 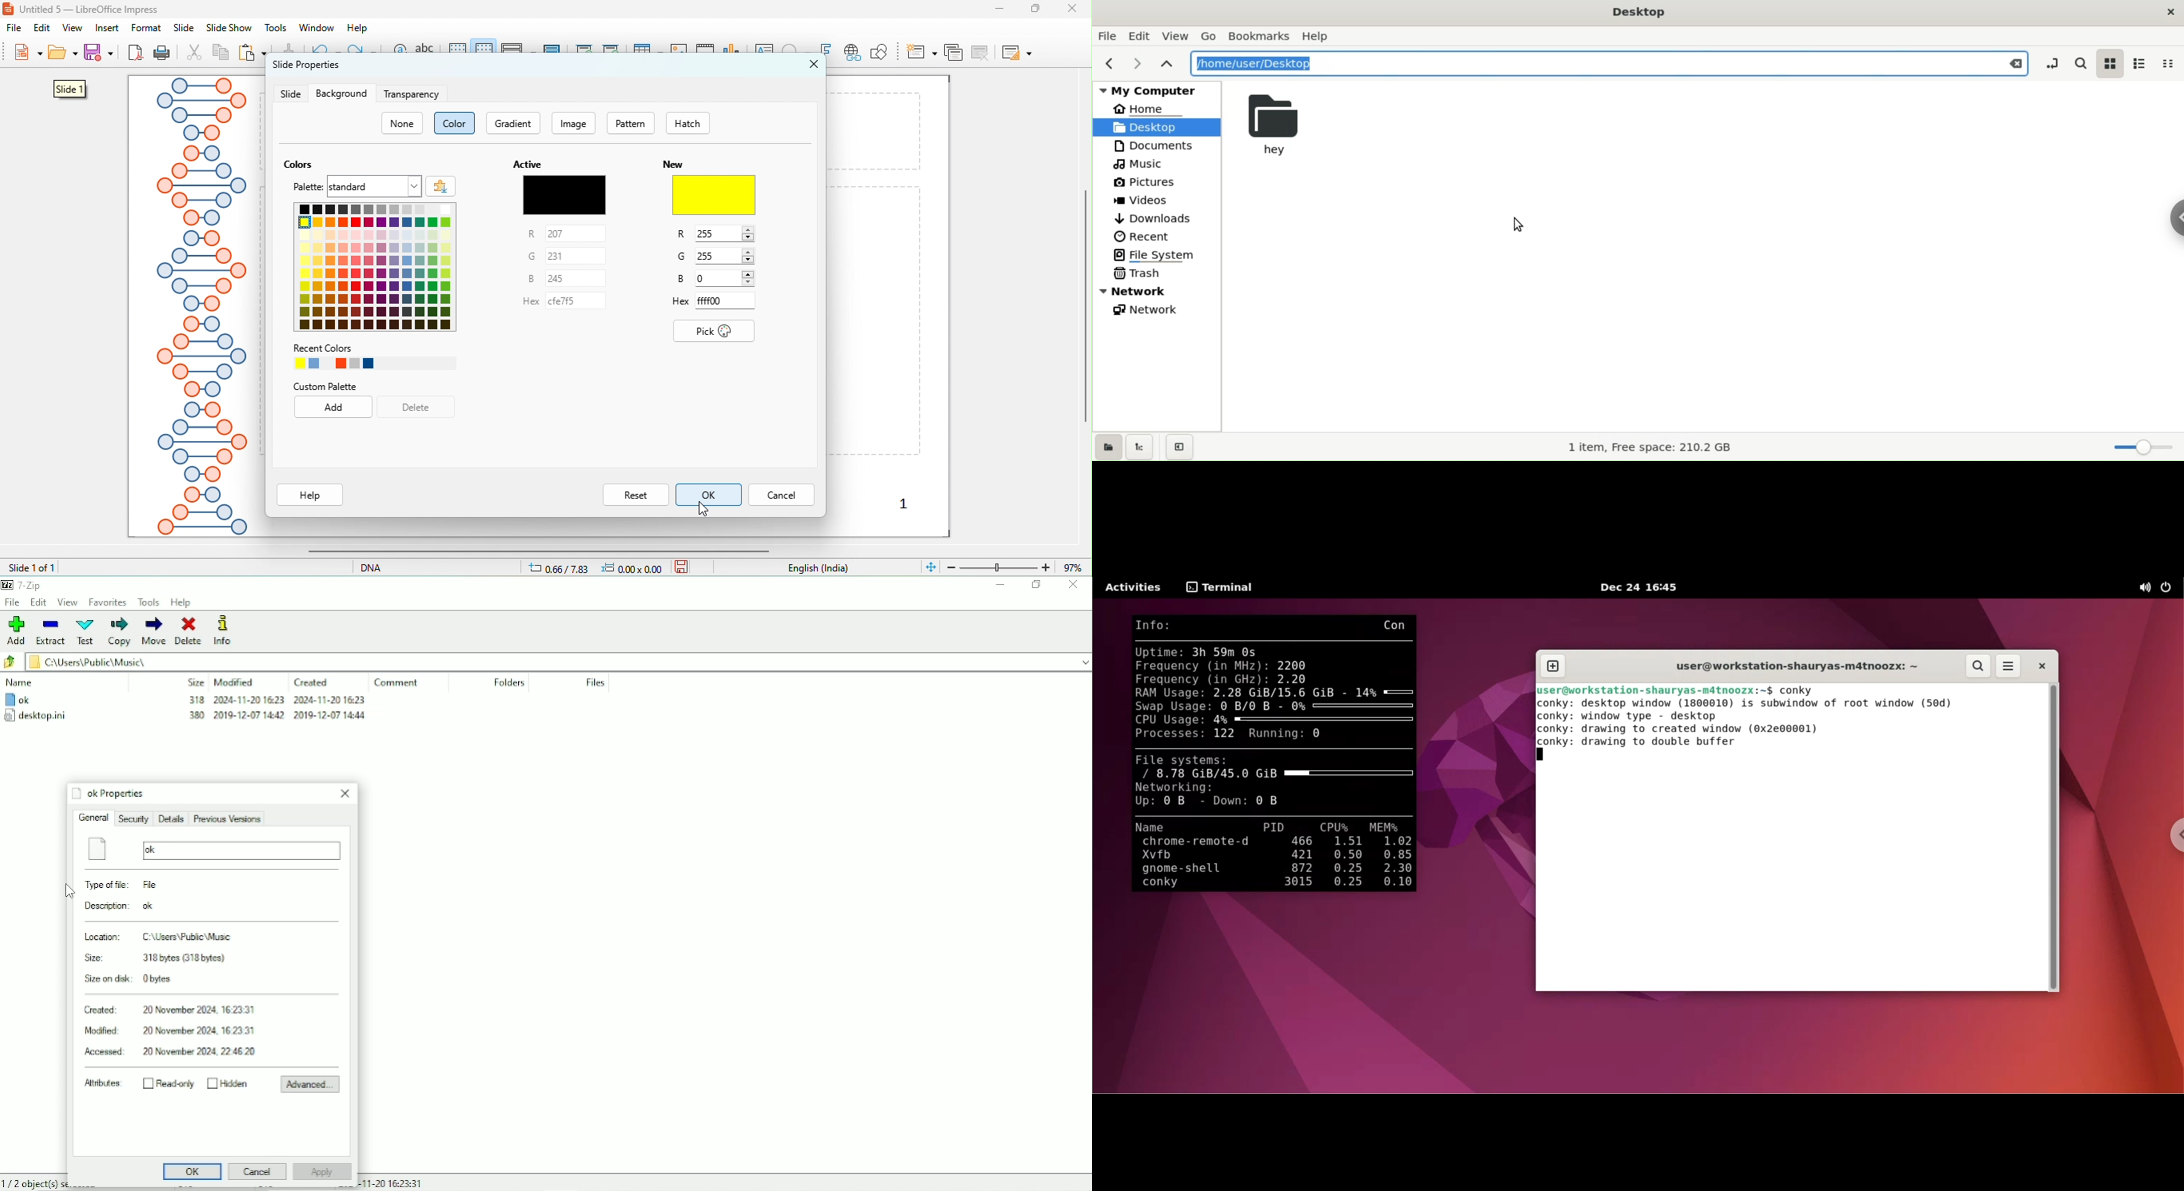 I want to click on search, so click(x=2079, y=63).